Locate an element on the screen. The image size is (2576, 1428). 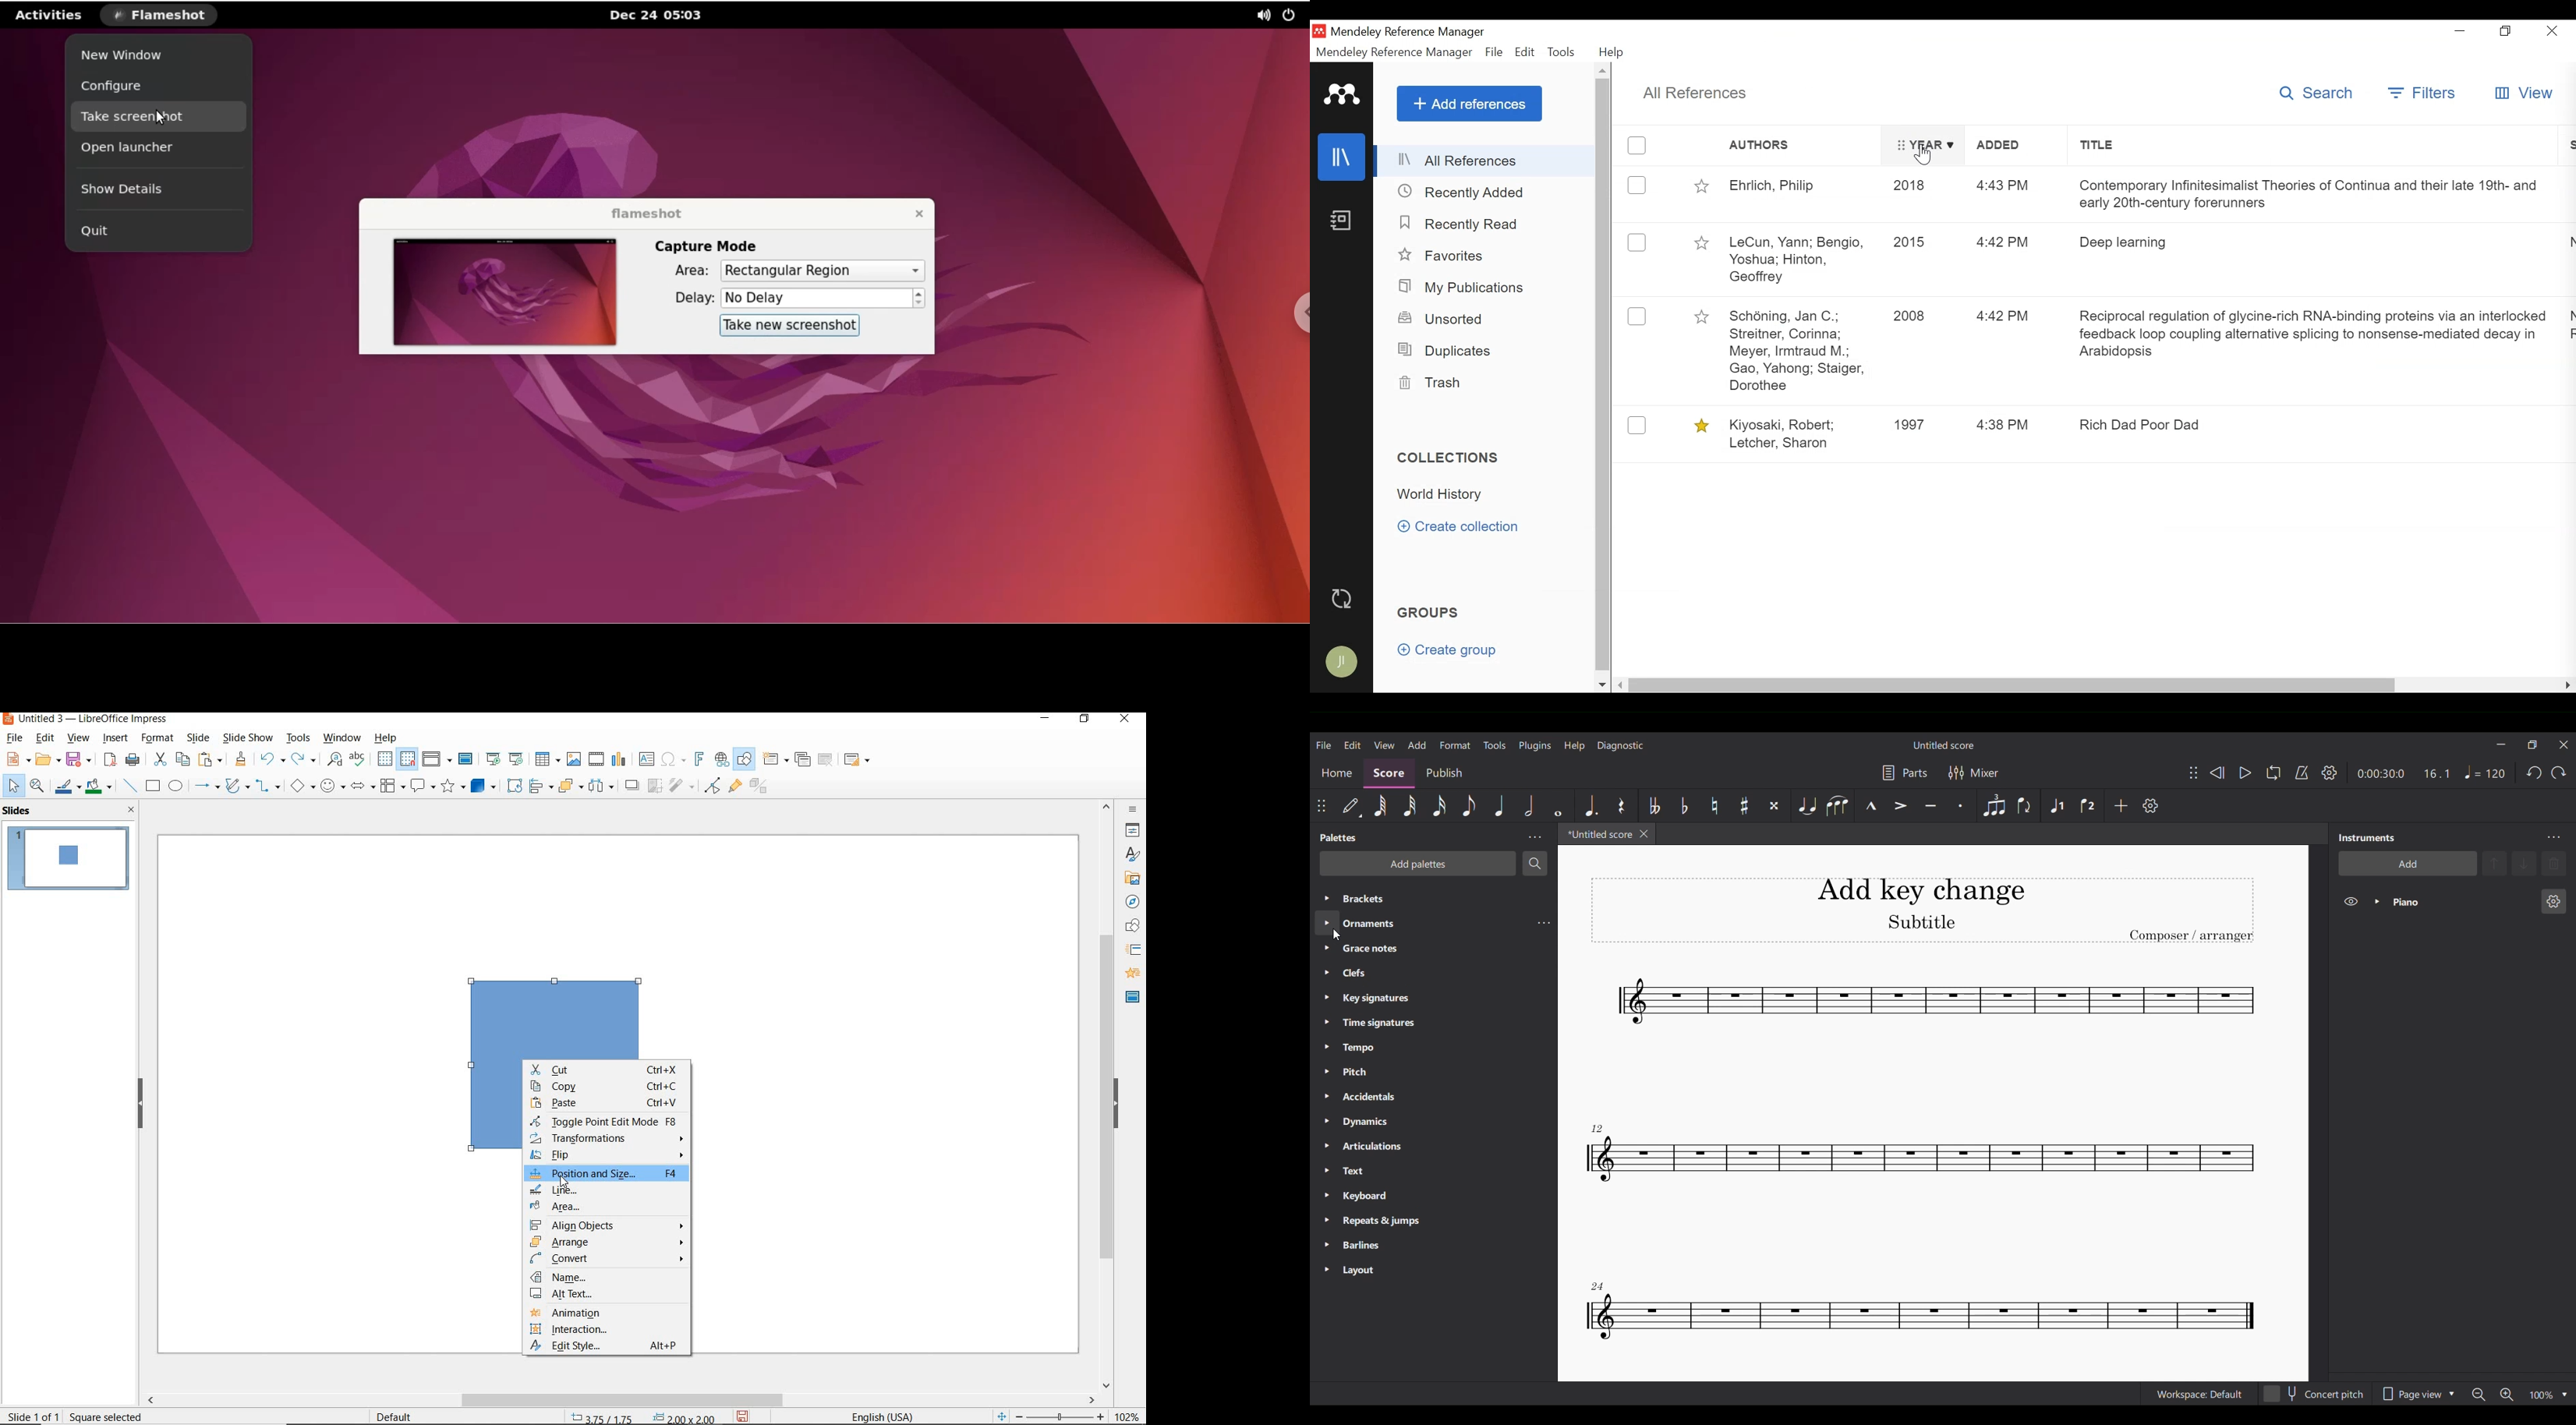
Deep learning is located at coordinates (2132, 241).